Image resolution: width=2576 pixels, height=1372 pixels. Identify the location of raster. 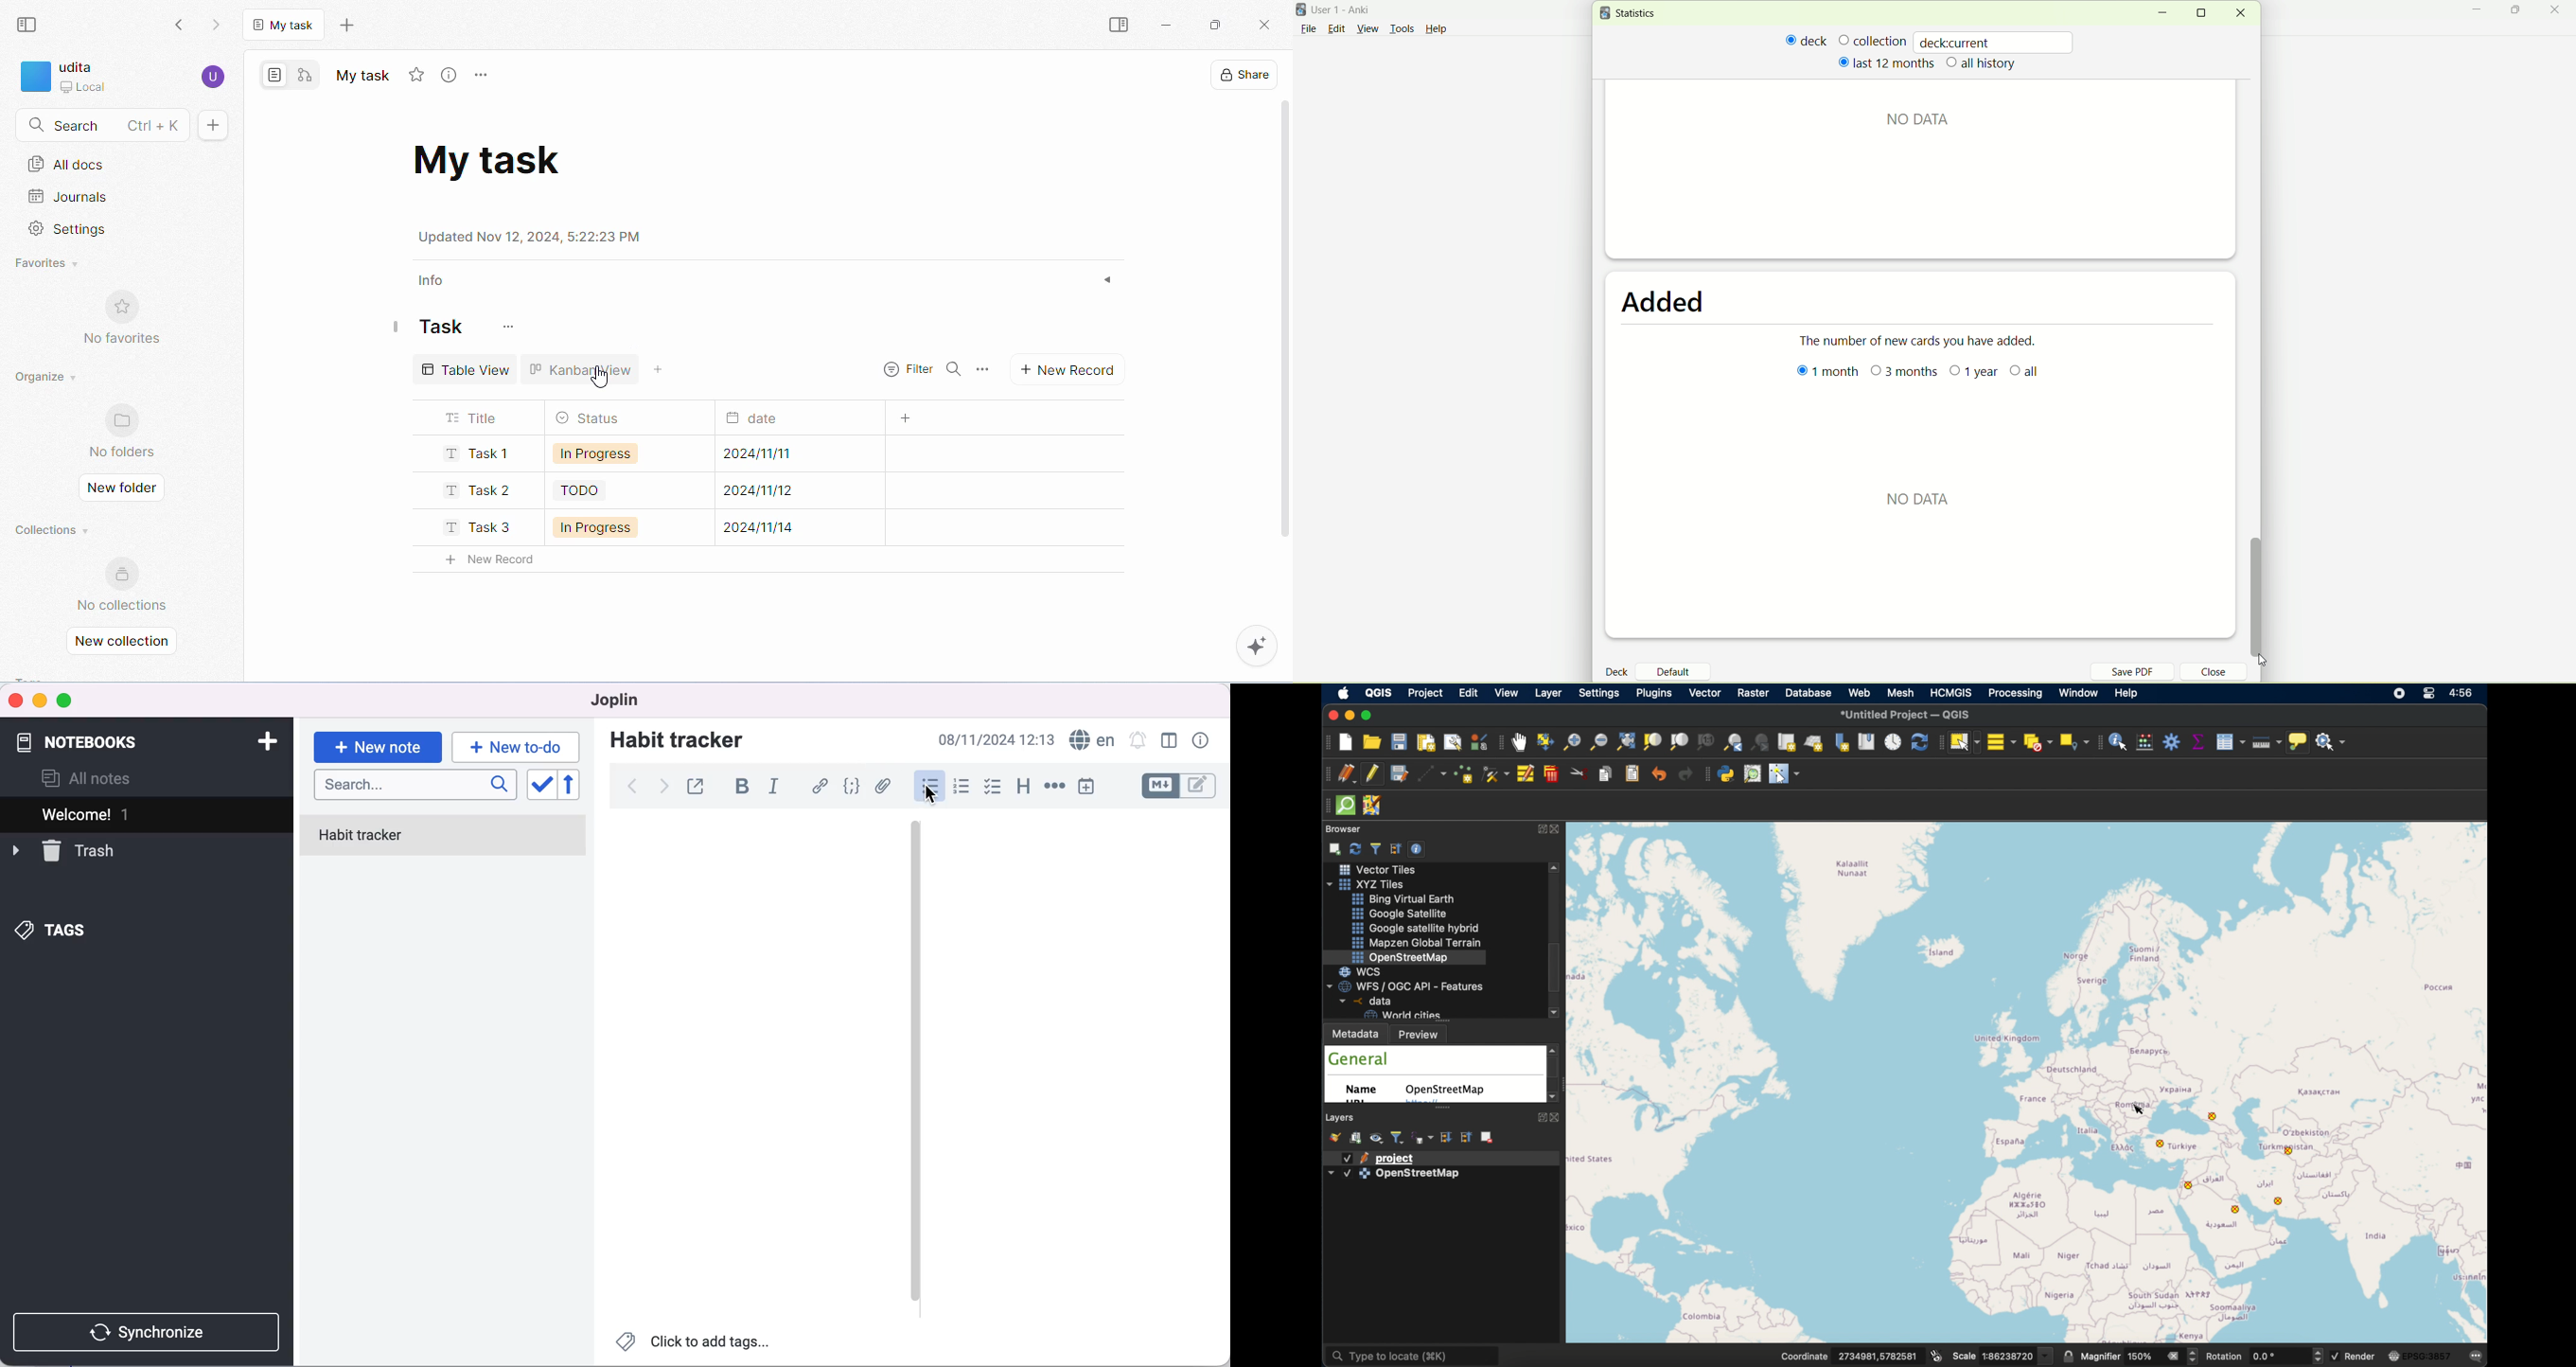
(1754, 692).